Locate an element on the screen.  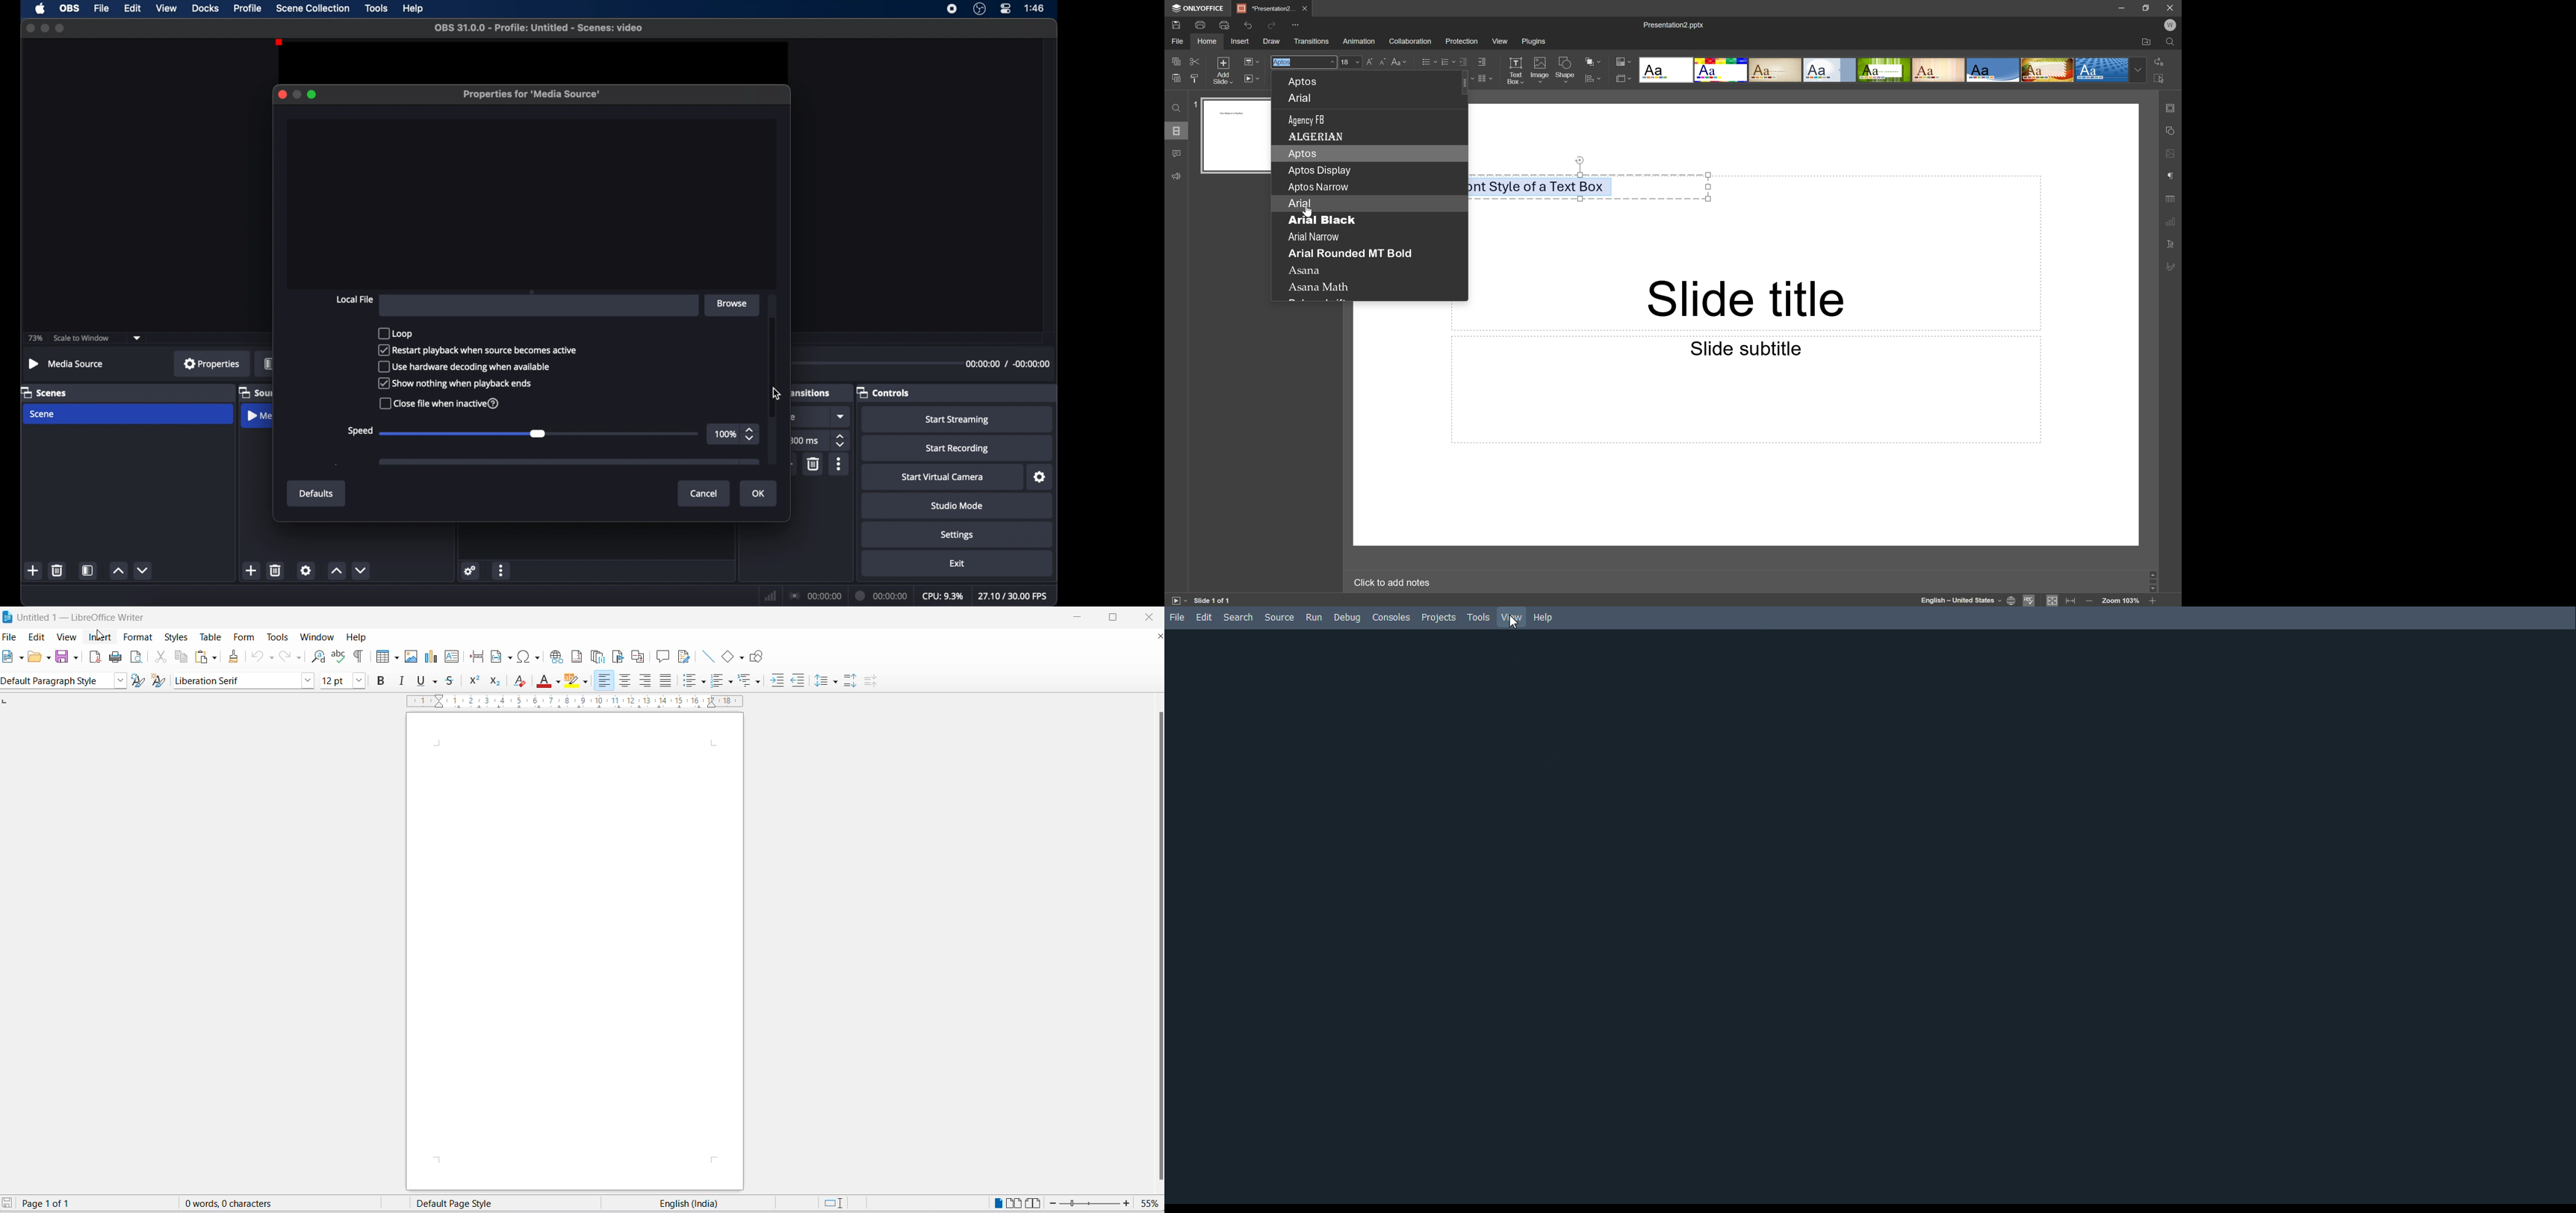
Untitled 1 - Libre Office Writer is located at coordinates (79, 616).